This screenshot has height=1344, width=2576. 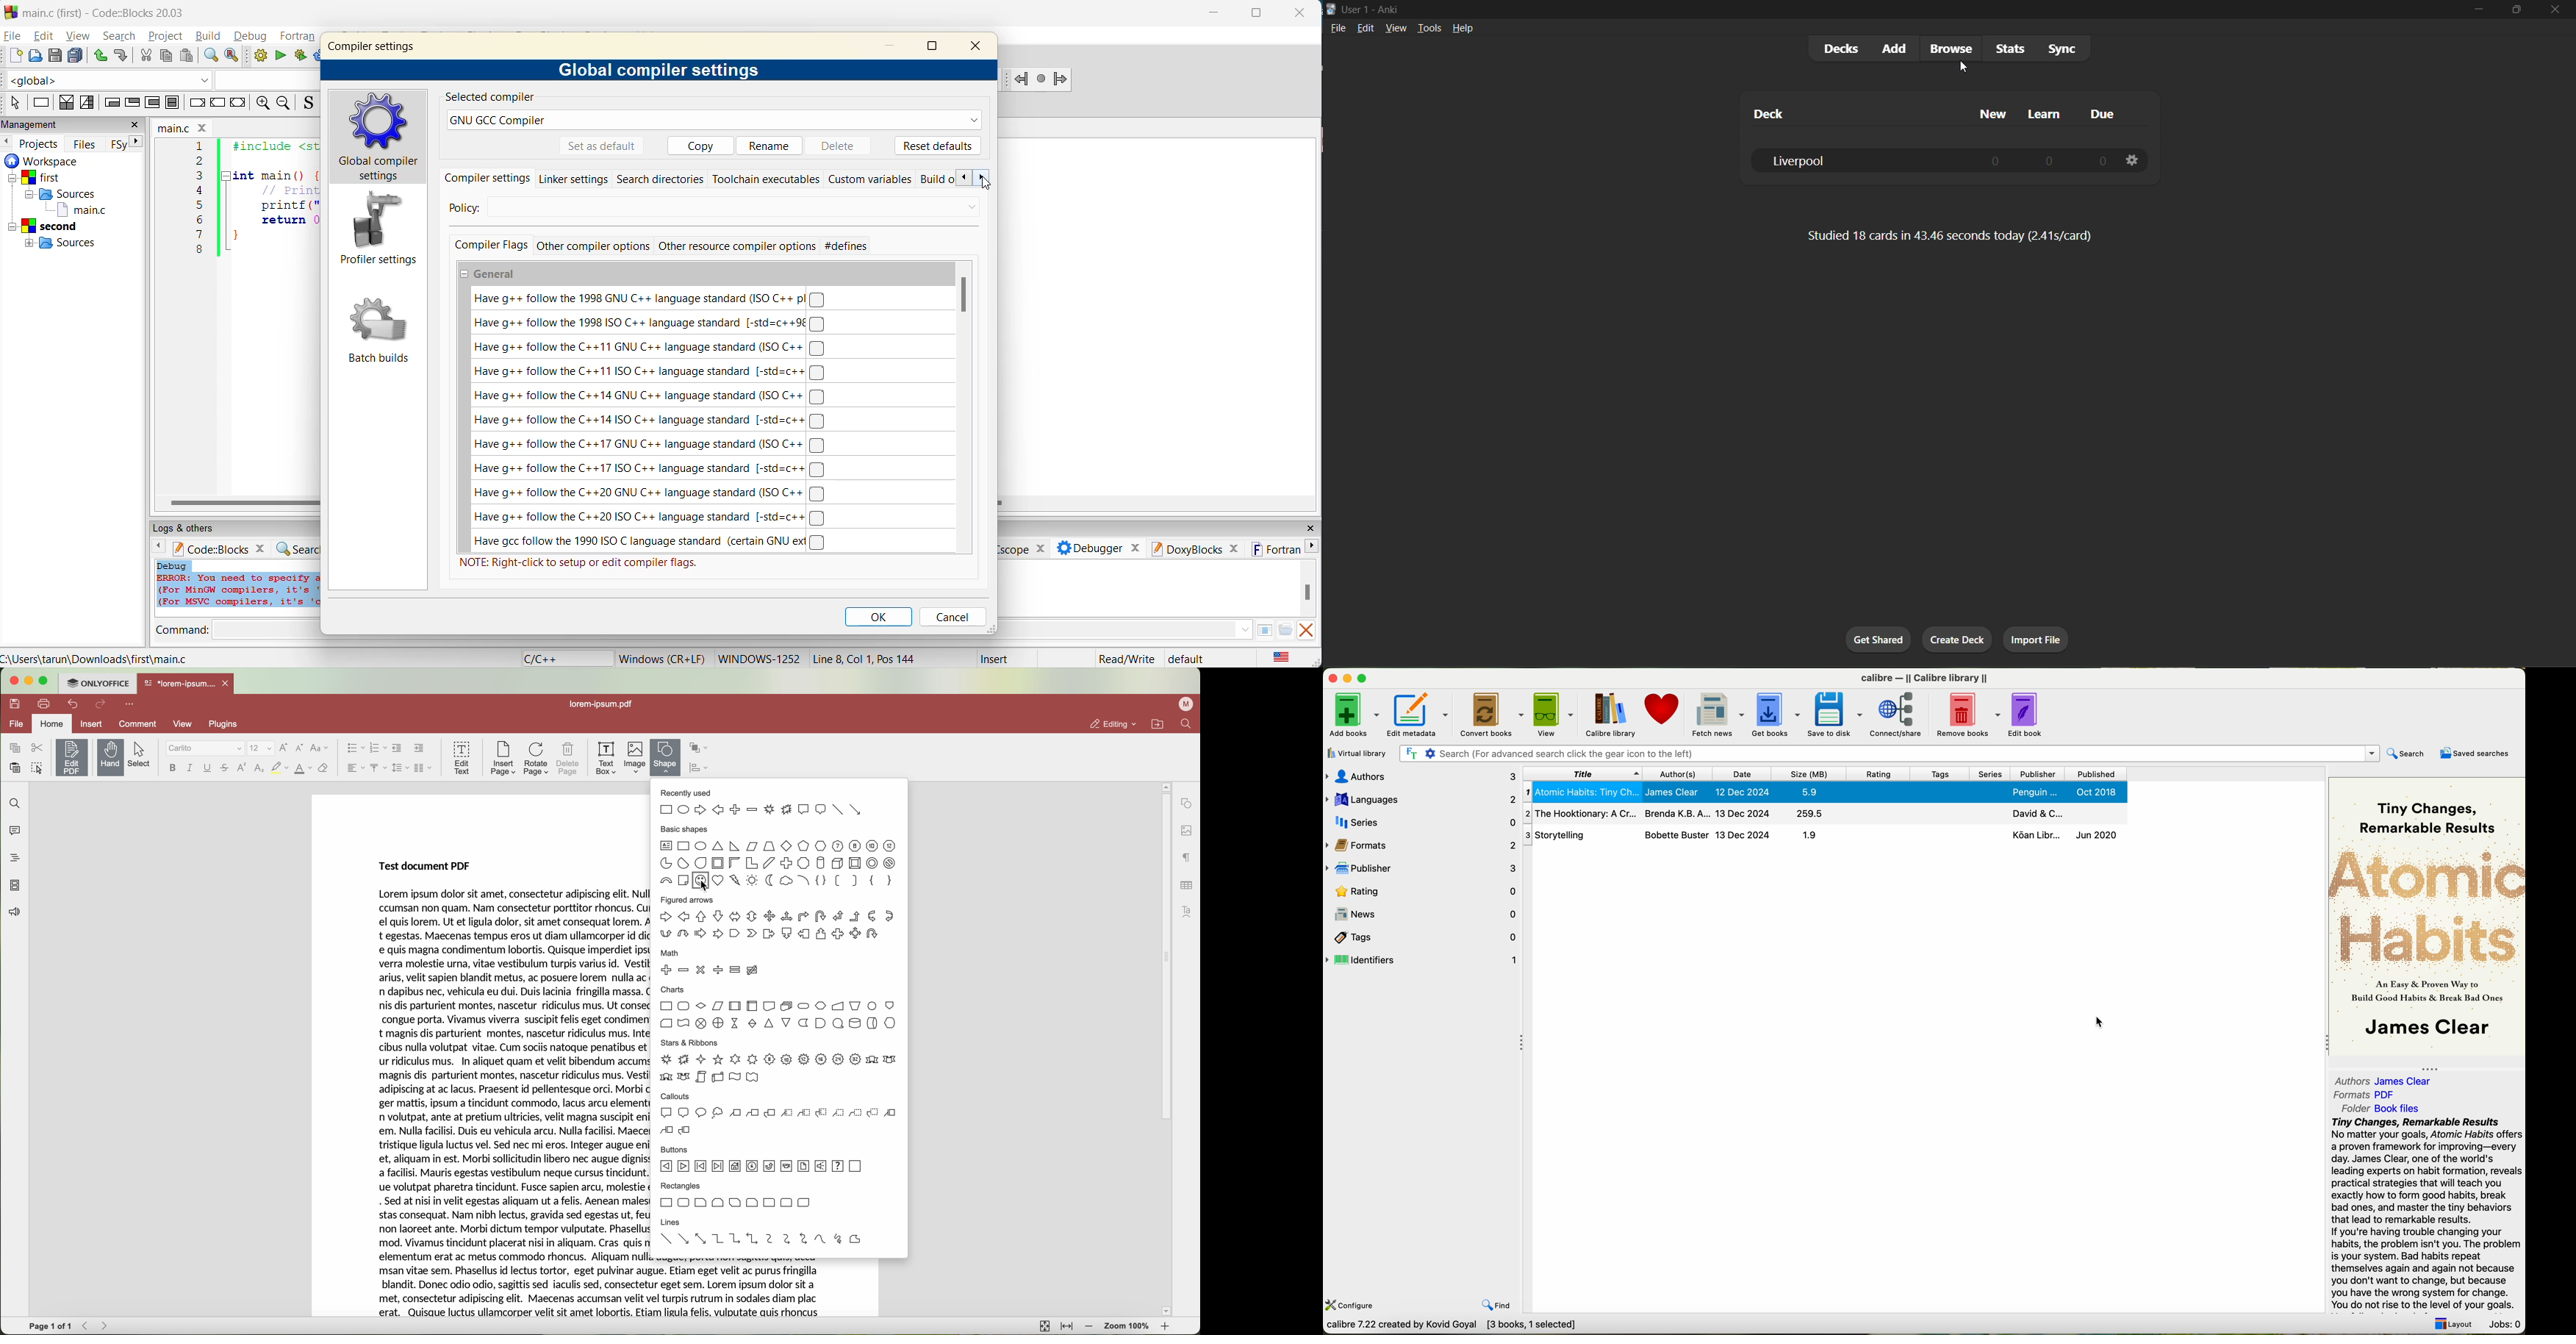 What do you see at coordinates (205, 749) in the screenshot?
I see `font type` at bounding box center [205, 749].